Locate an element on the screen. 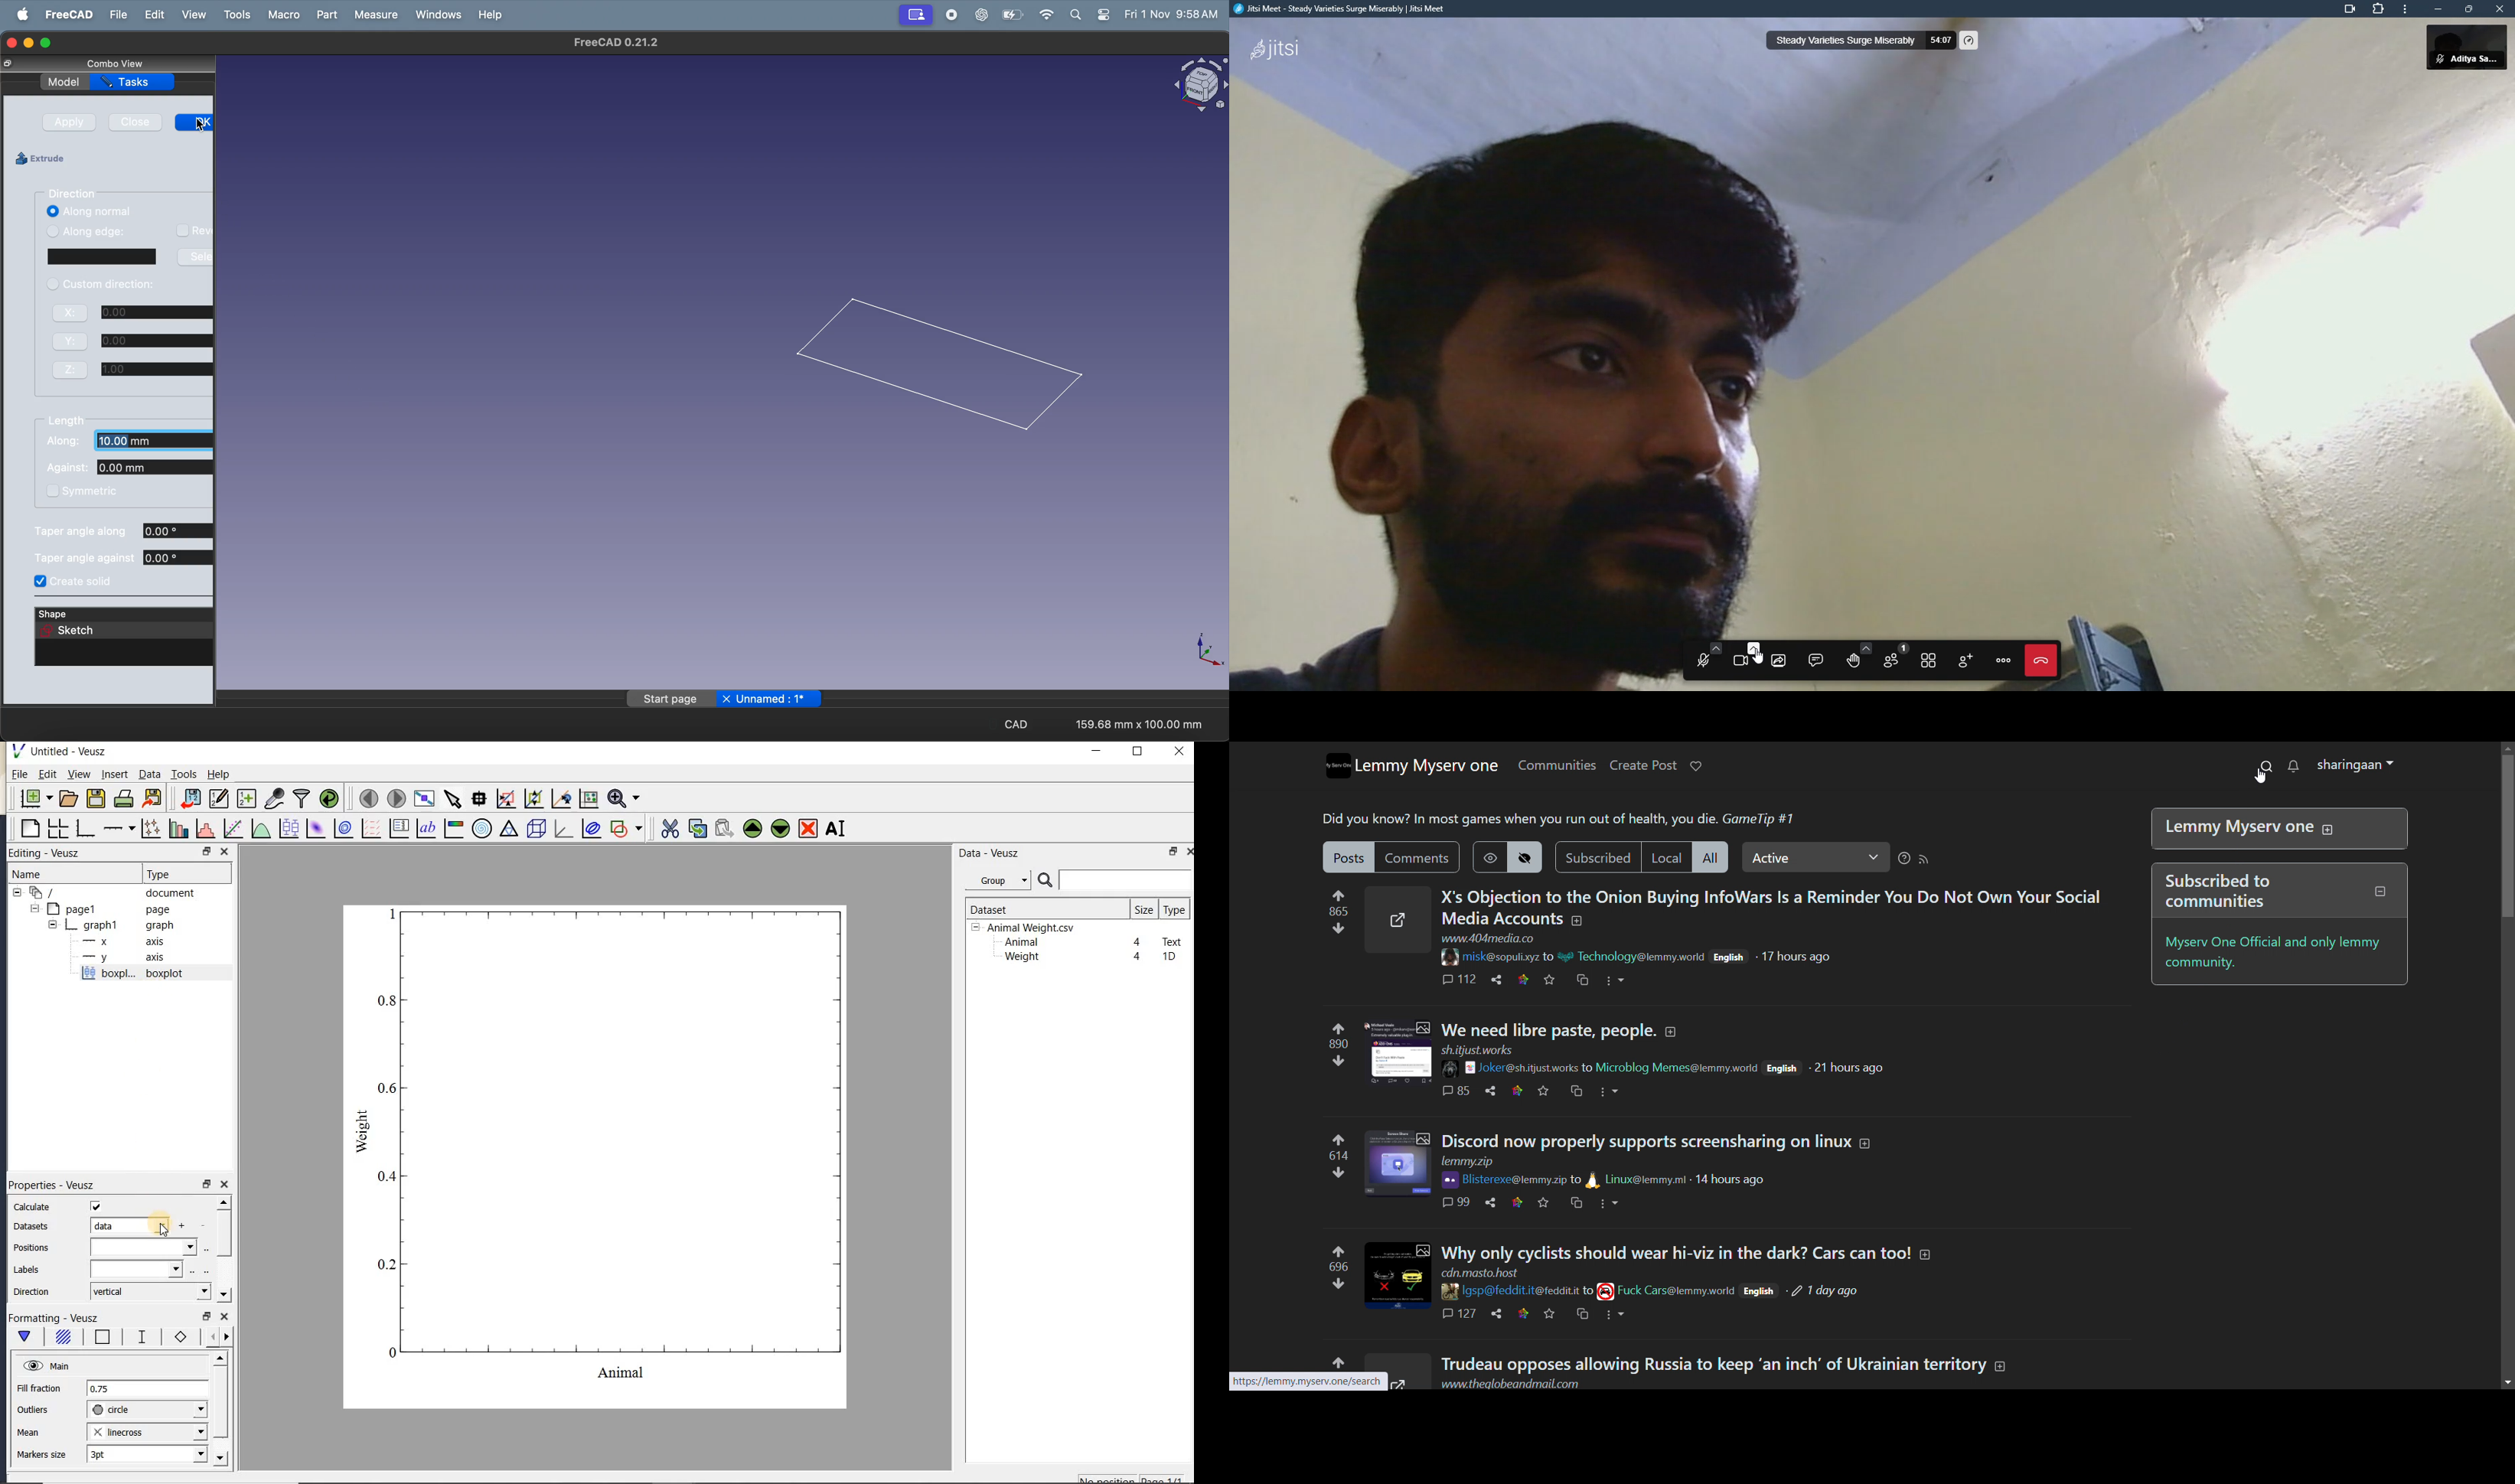  help is located at coordinates (491, 18).